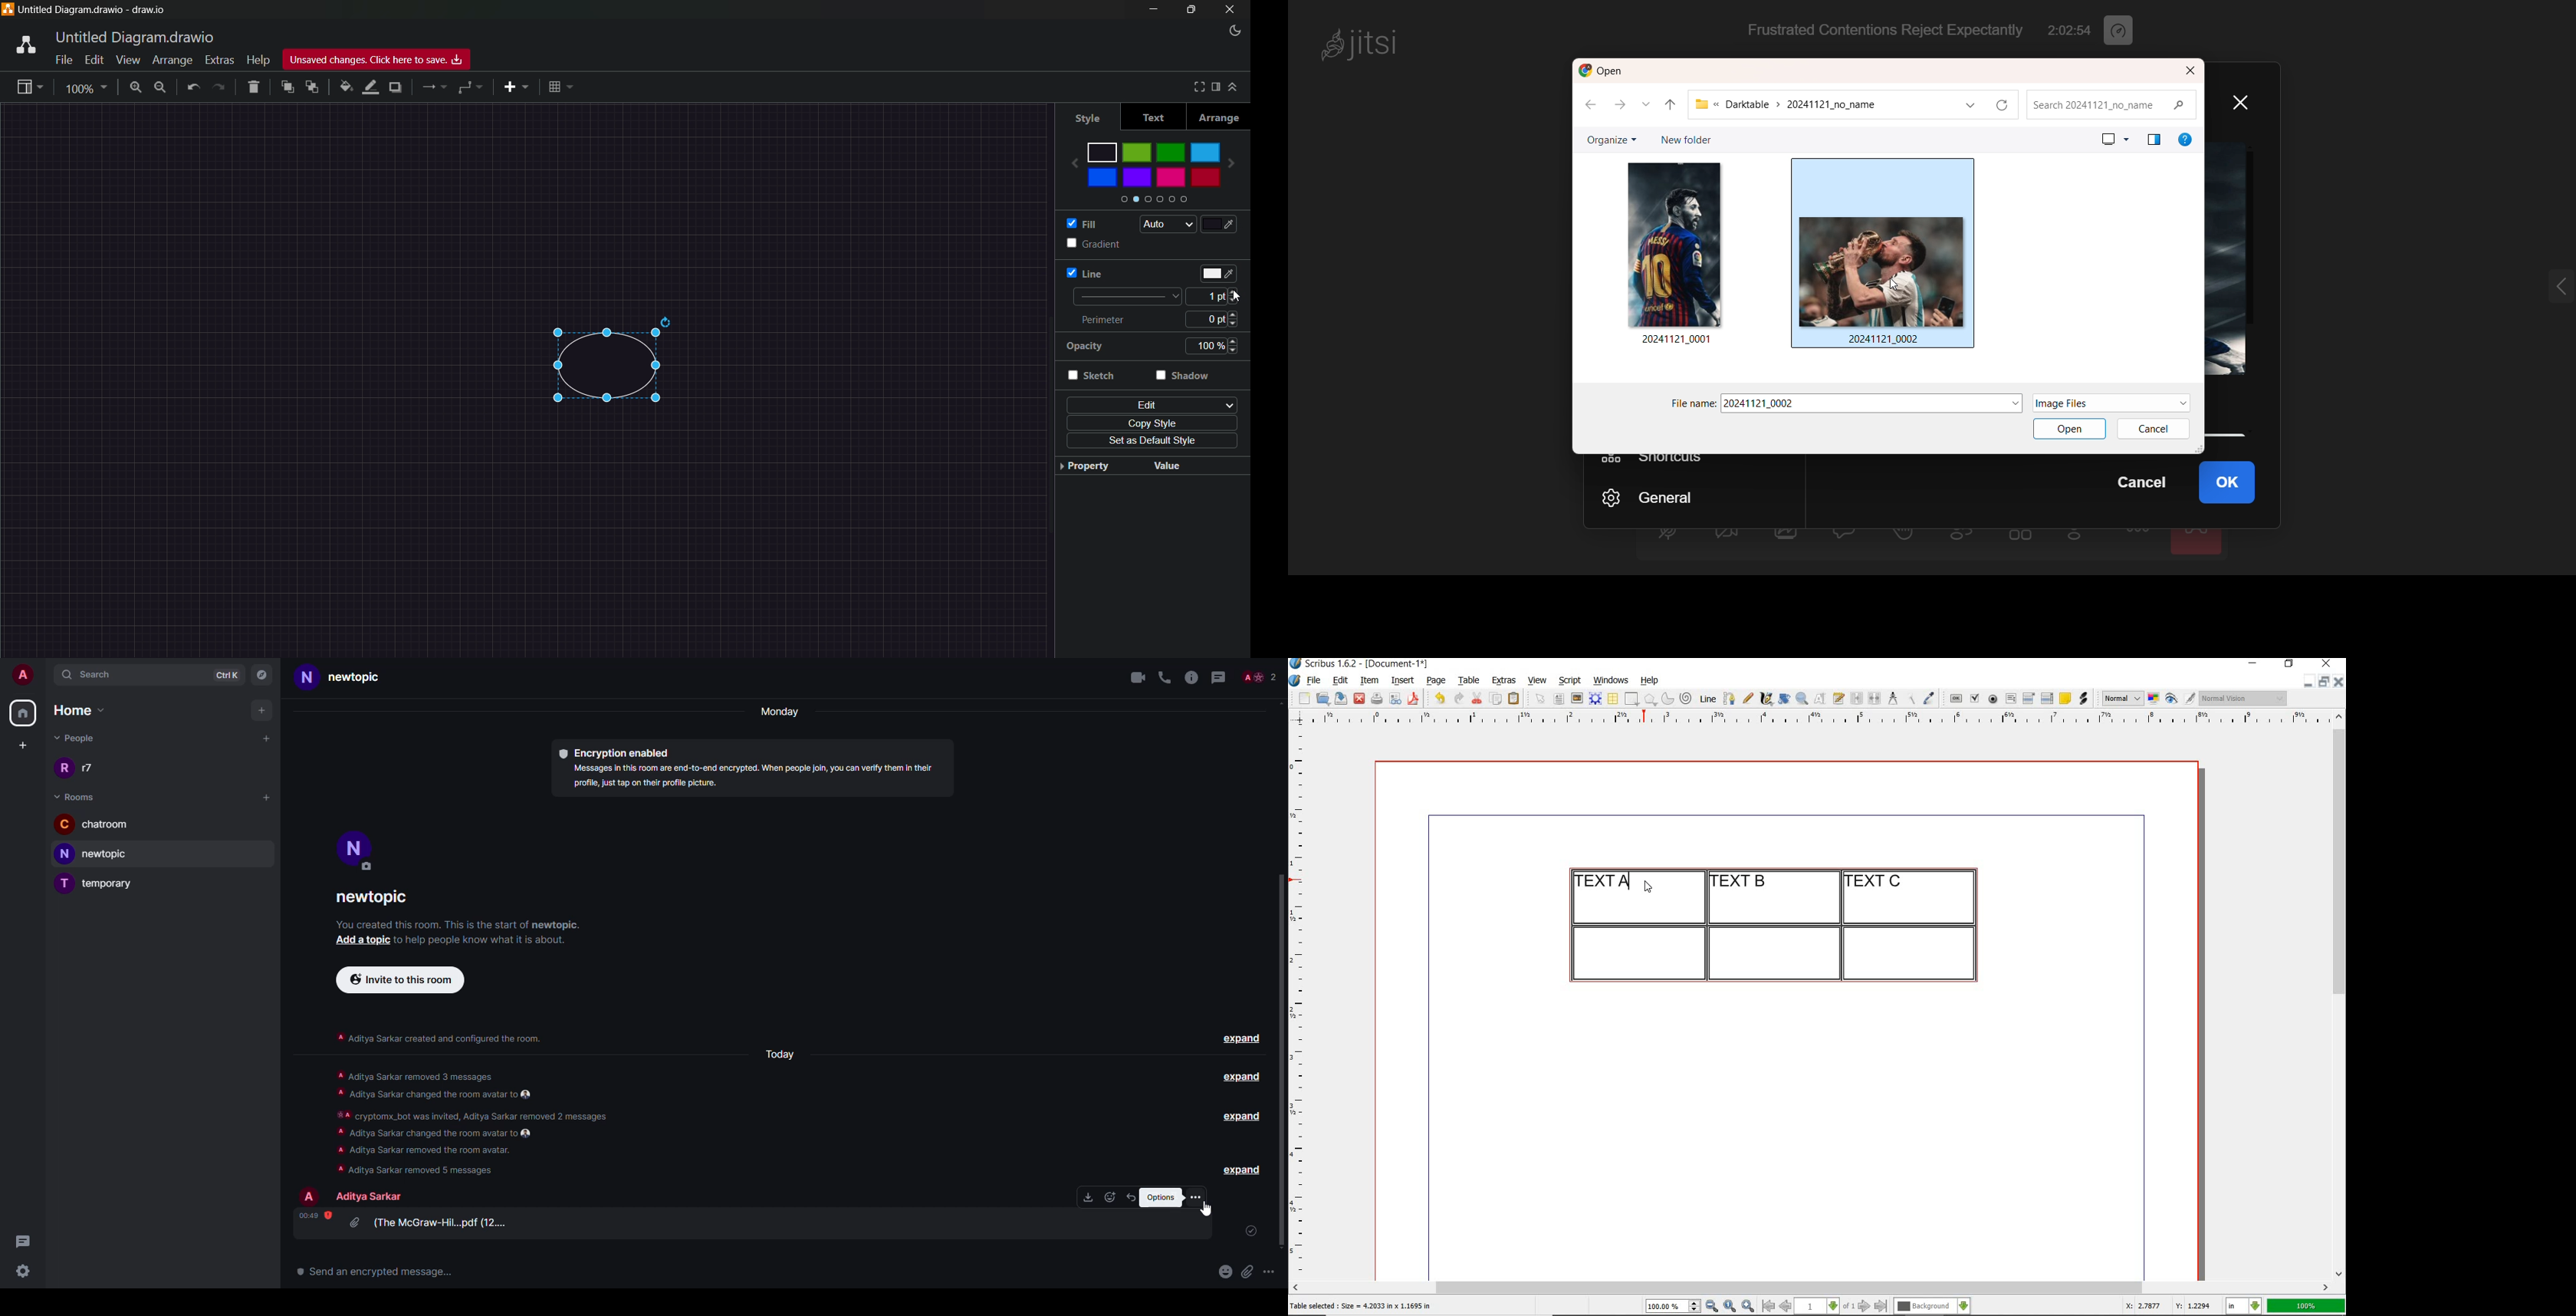 This screenshot has width=2576, height=1316. Describe the element at coordinates (1671, 102) in the screenshot. I see `previous folder` at that location.